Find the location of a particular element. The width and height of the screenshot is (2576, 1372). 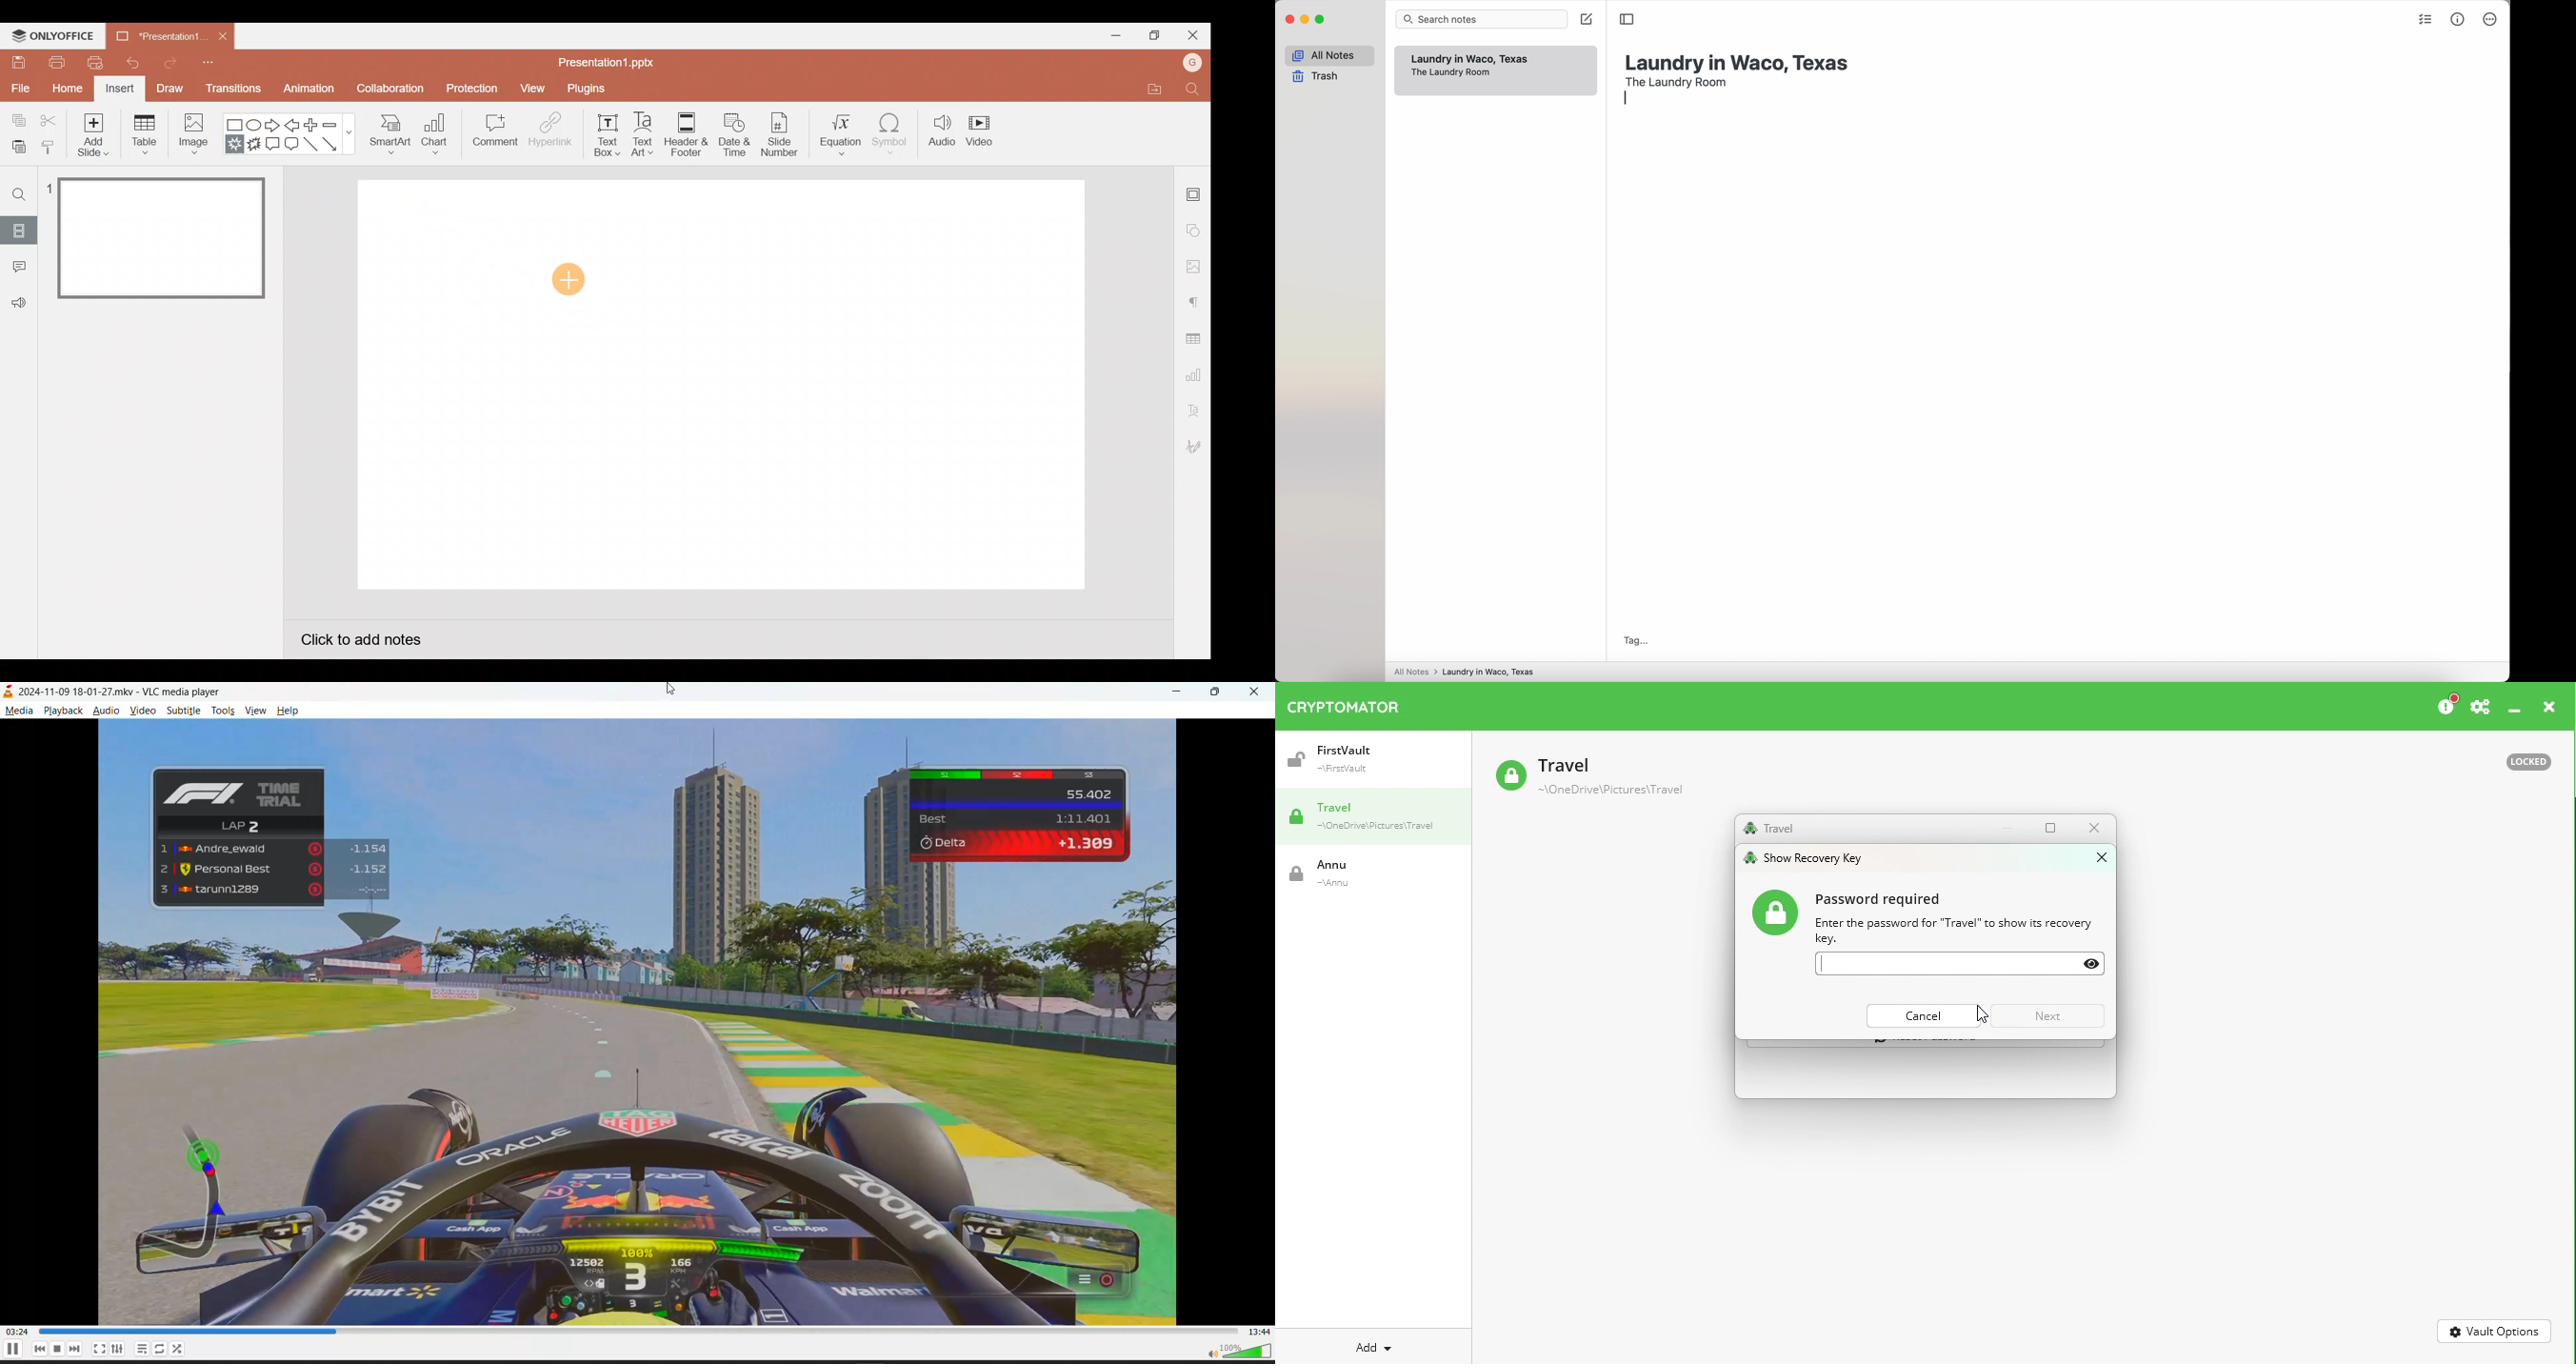

Customize quick access toolbar is located at coordinates (212, 64).